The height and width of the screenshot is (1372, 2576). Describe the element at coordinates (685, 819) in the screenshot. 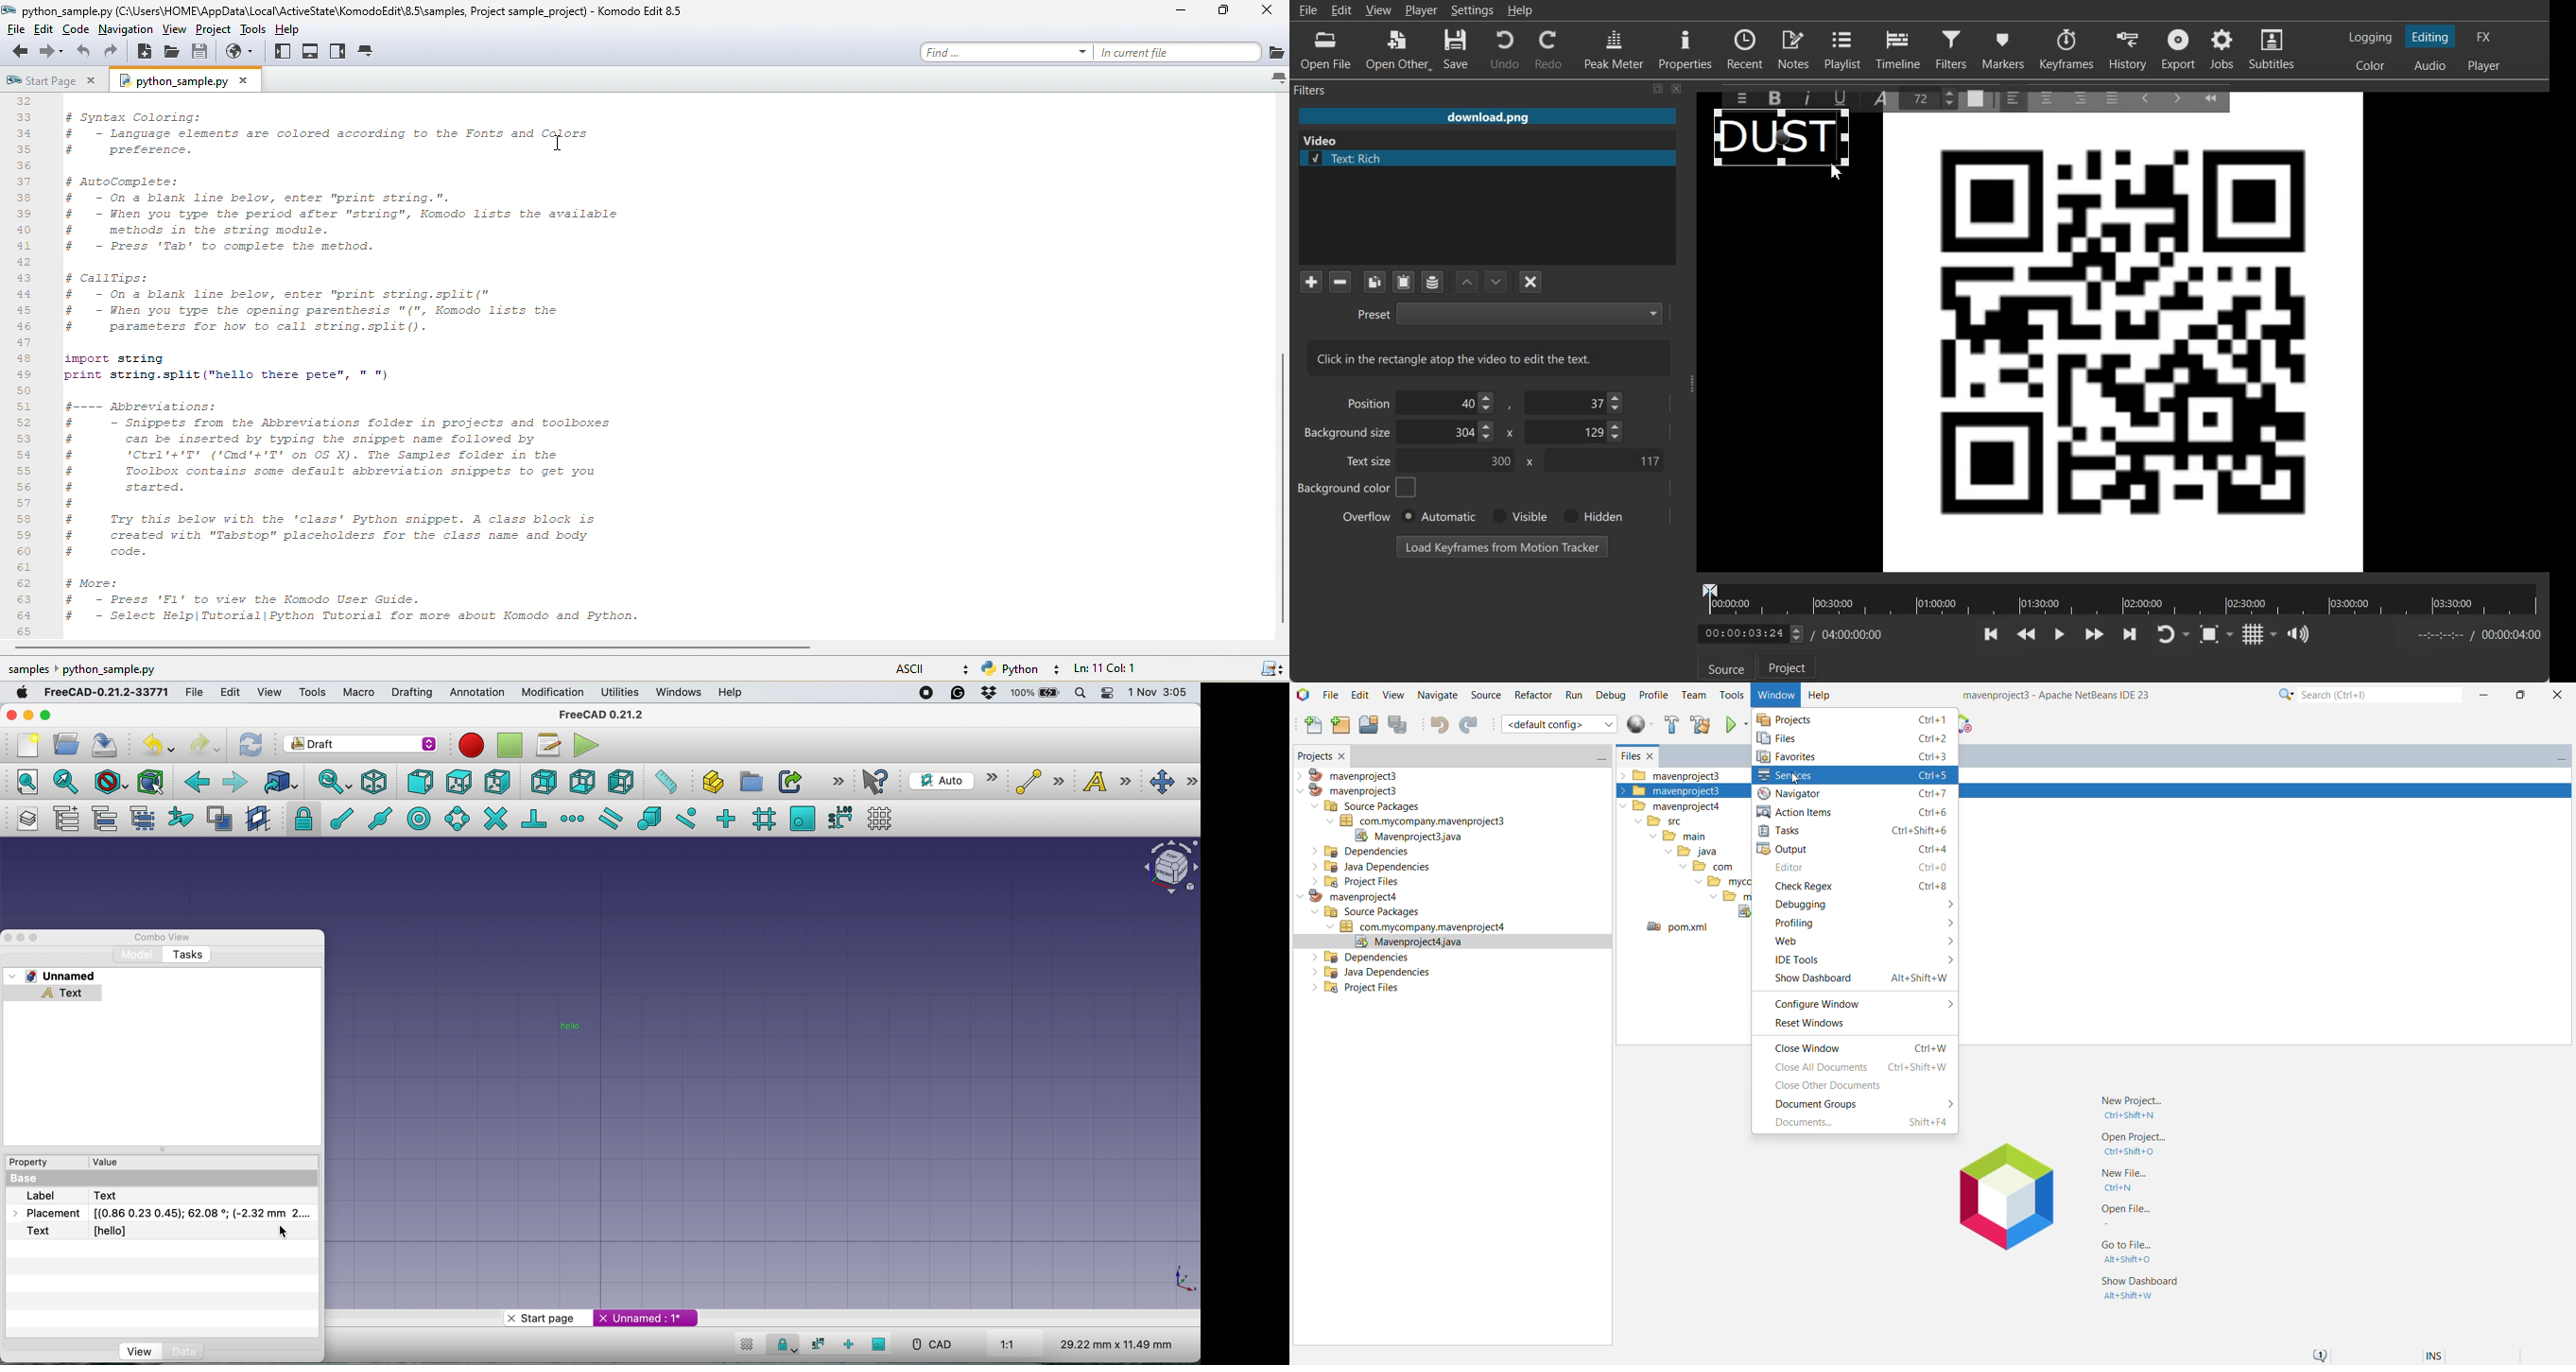

I see `snap near` at that location.